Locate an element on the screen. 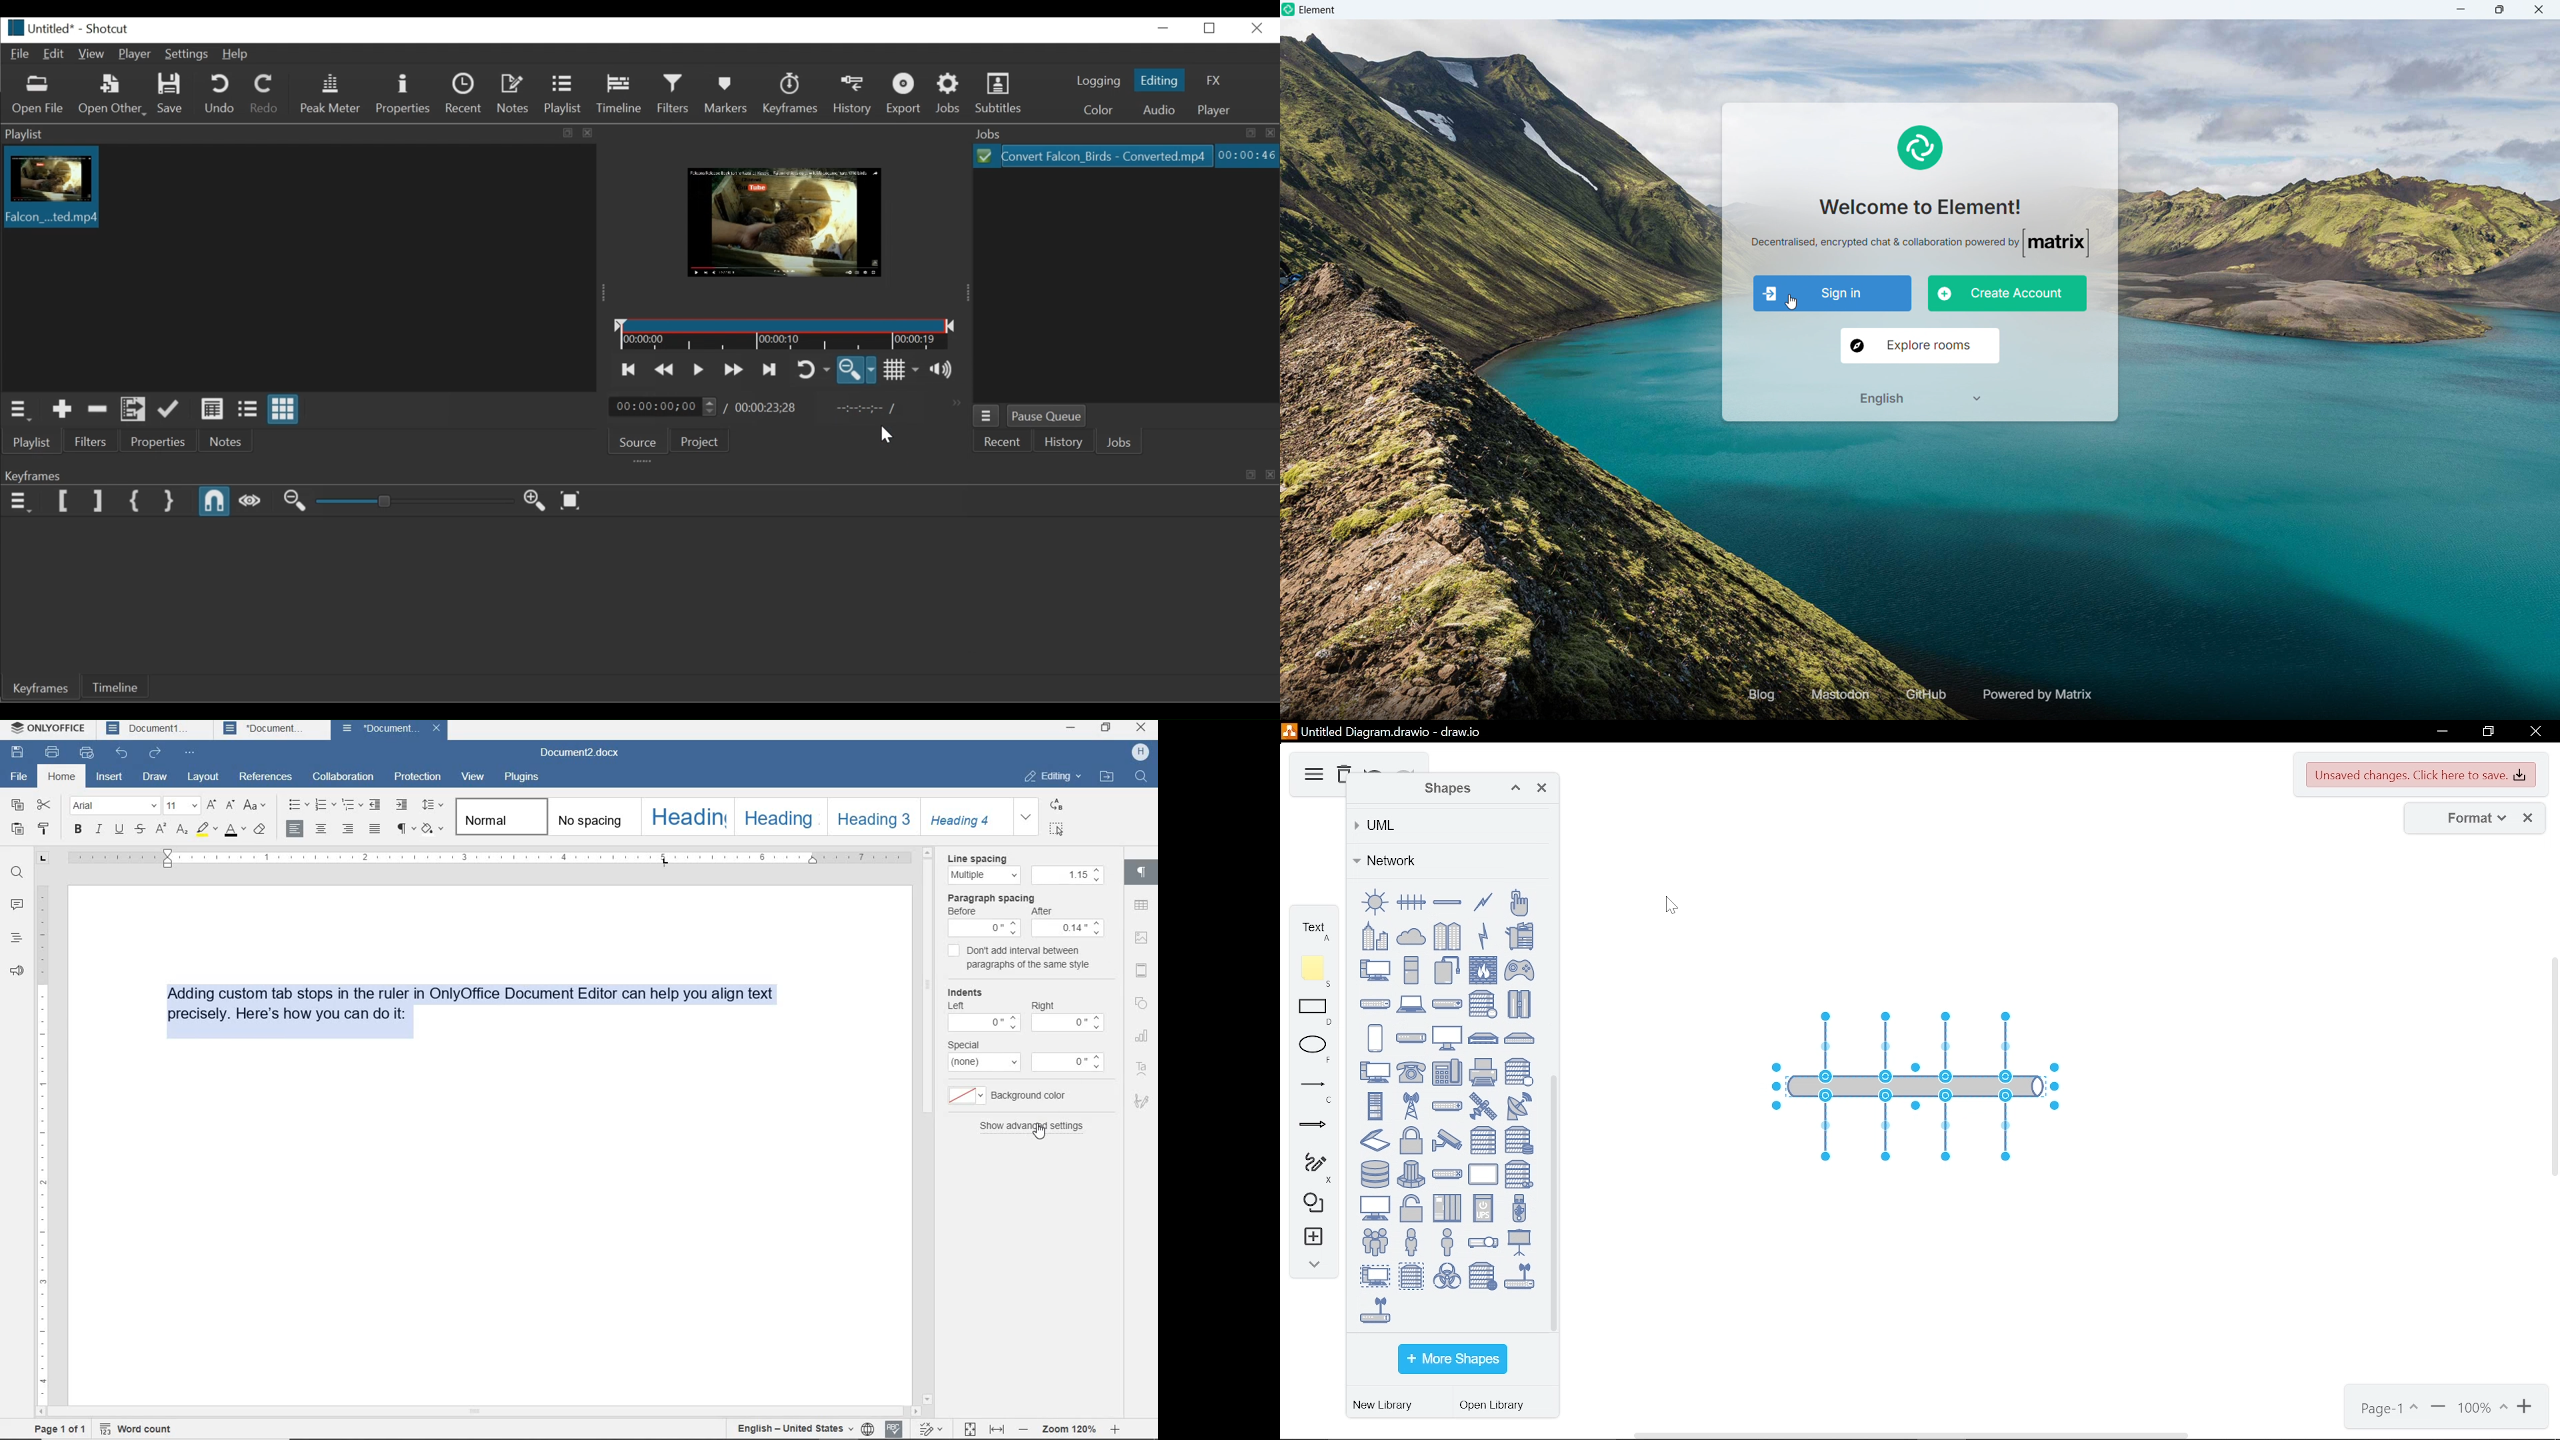  element logo is located at coordinates (1921, 145).